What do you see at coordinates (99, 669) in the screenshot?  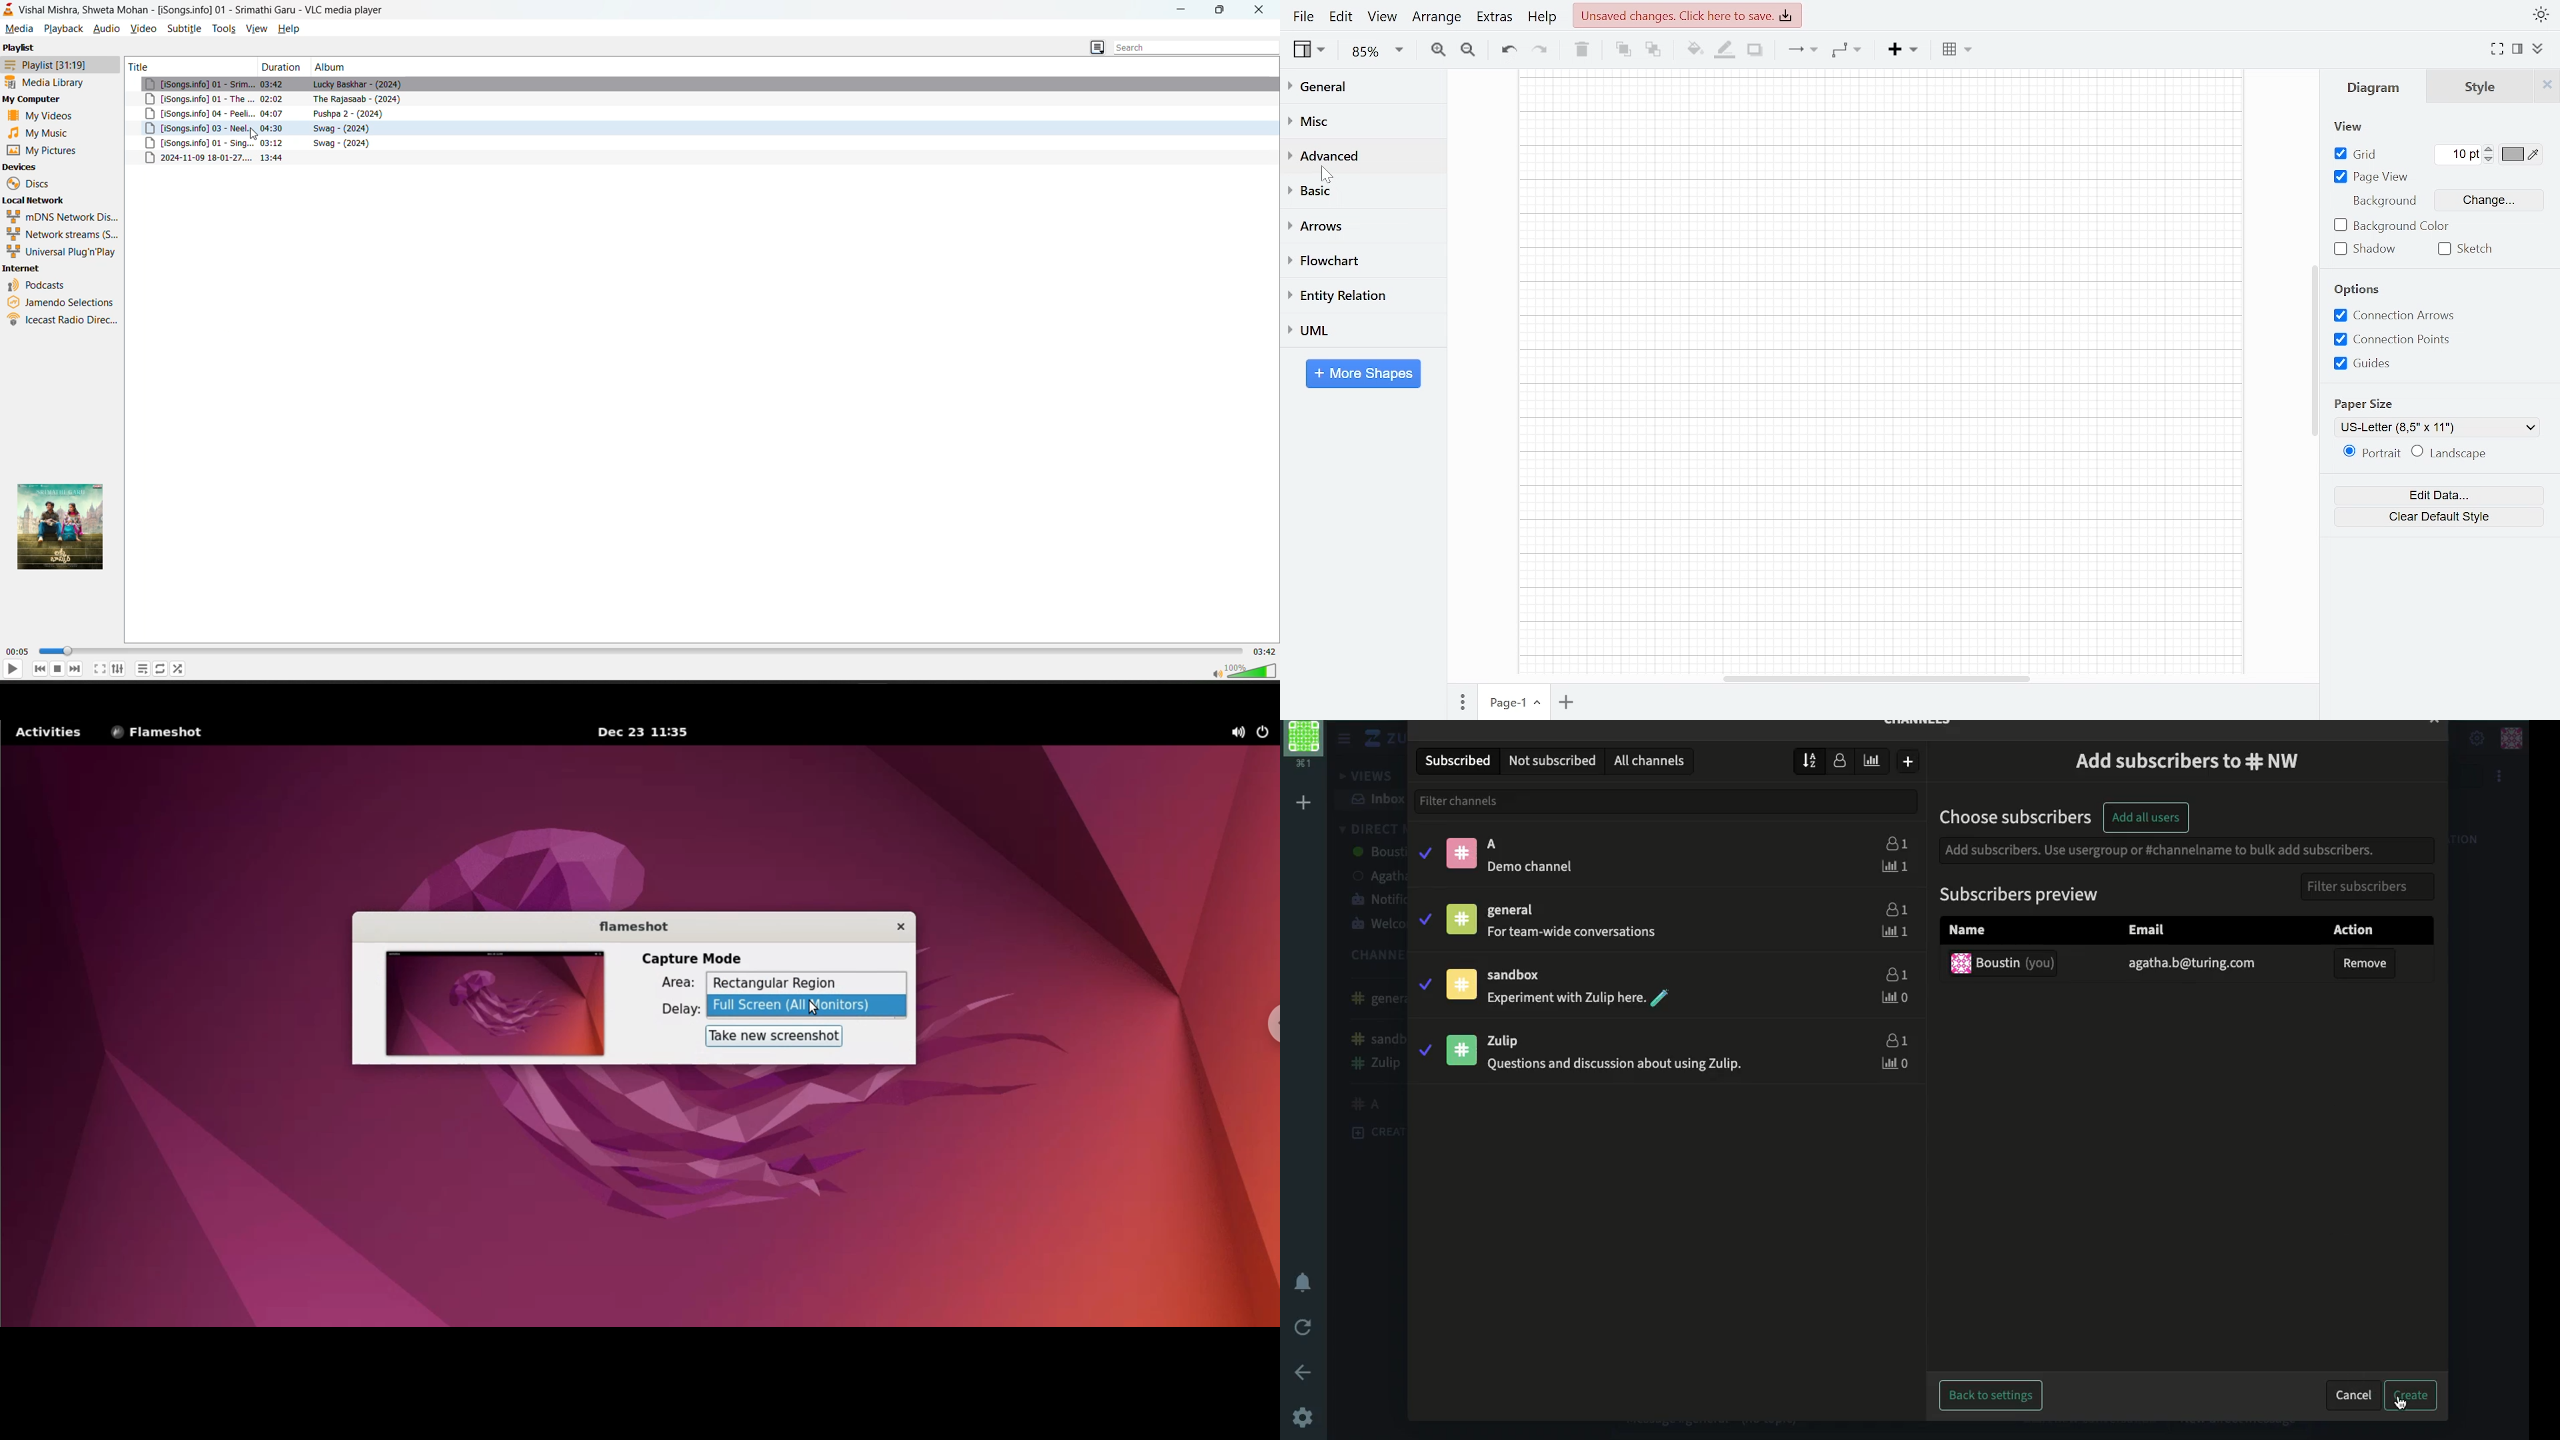 I see `fullscreen` at bounding box center [99, 669].